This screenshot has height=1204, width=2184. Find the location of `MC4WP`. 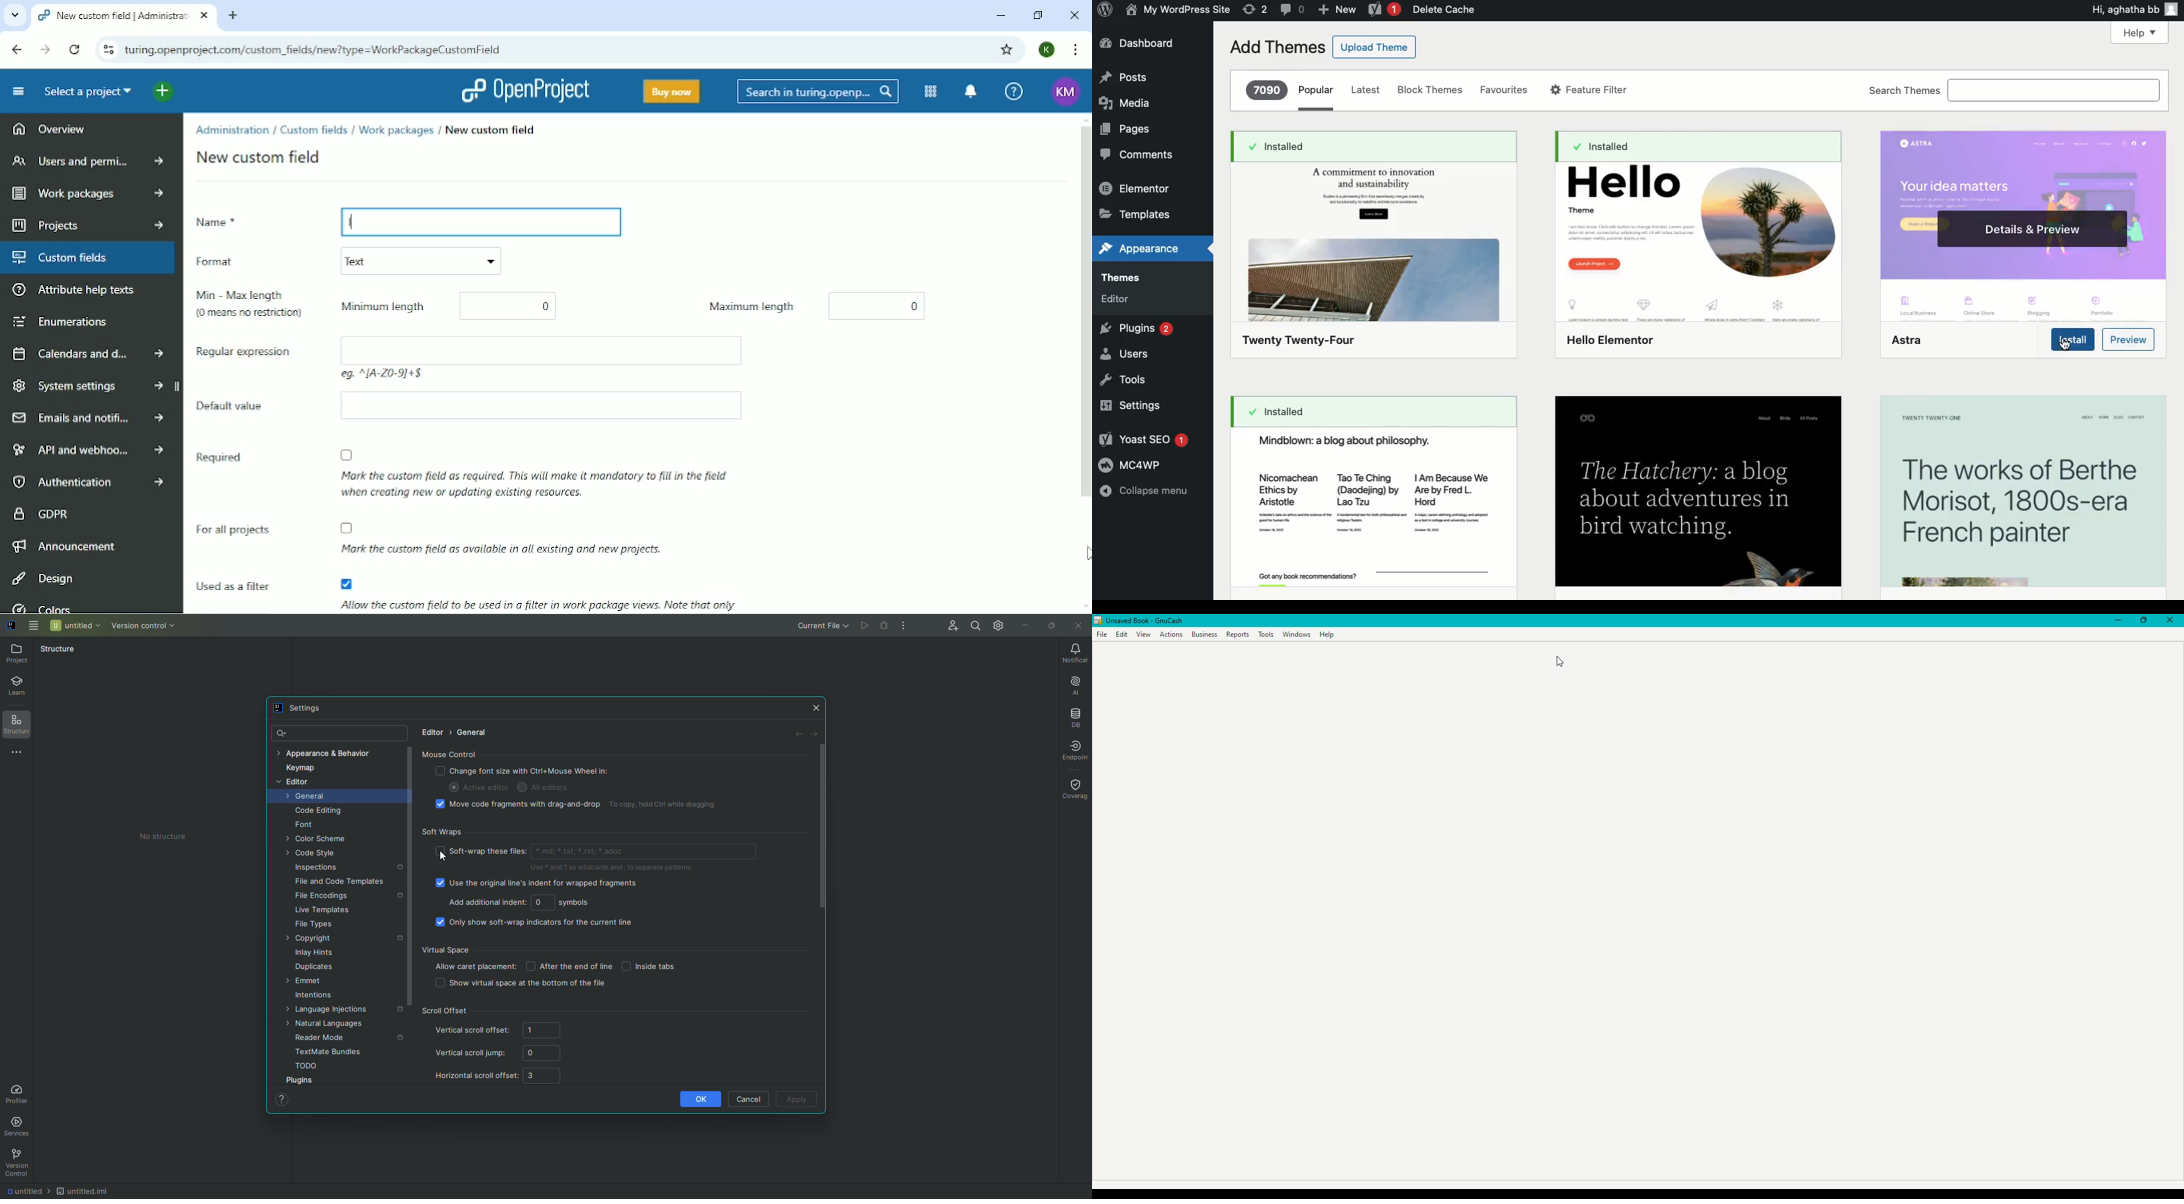

MC4WP is located at coordinates (1131, 465).